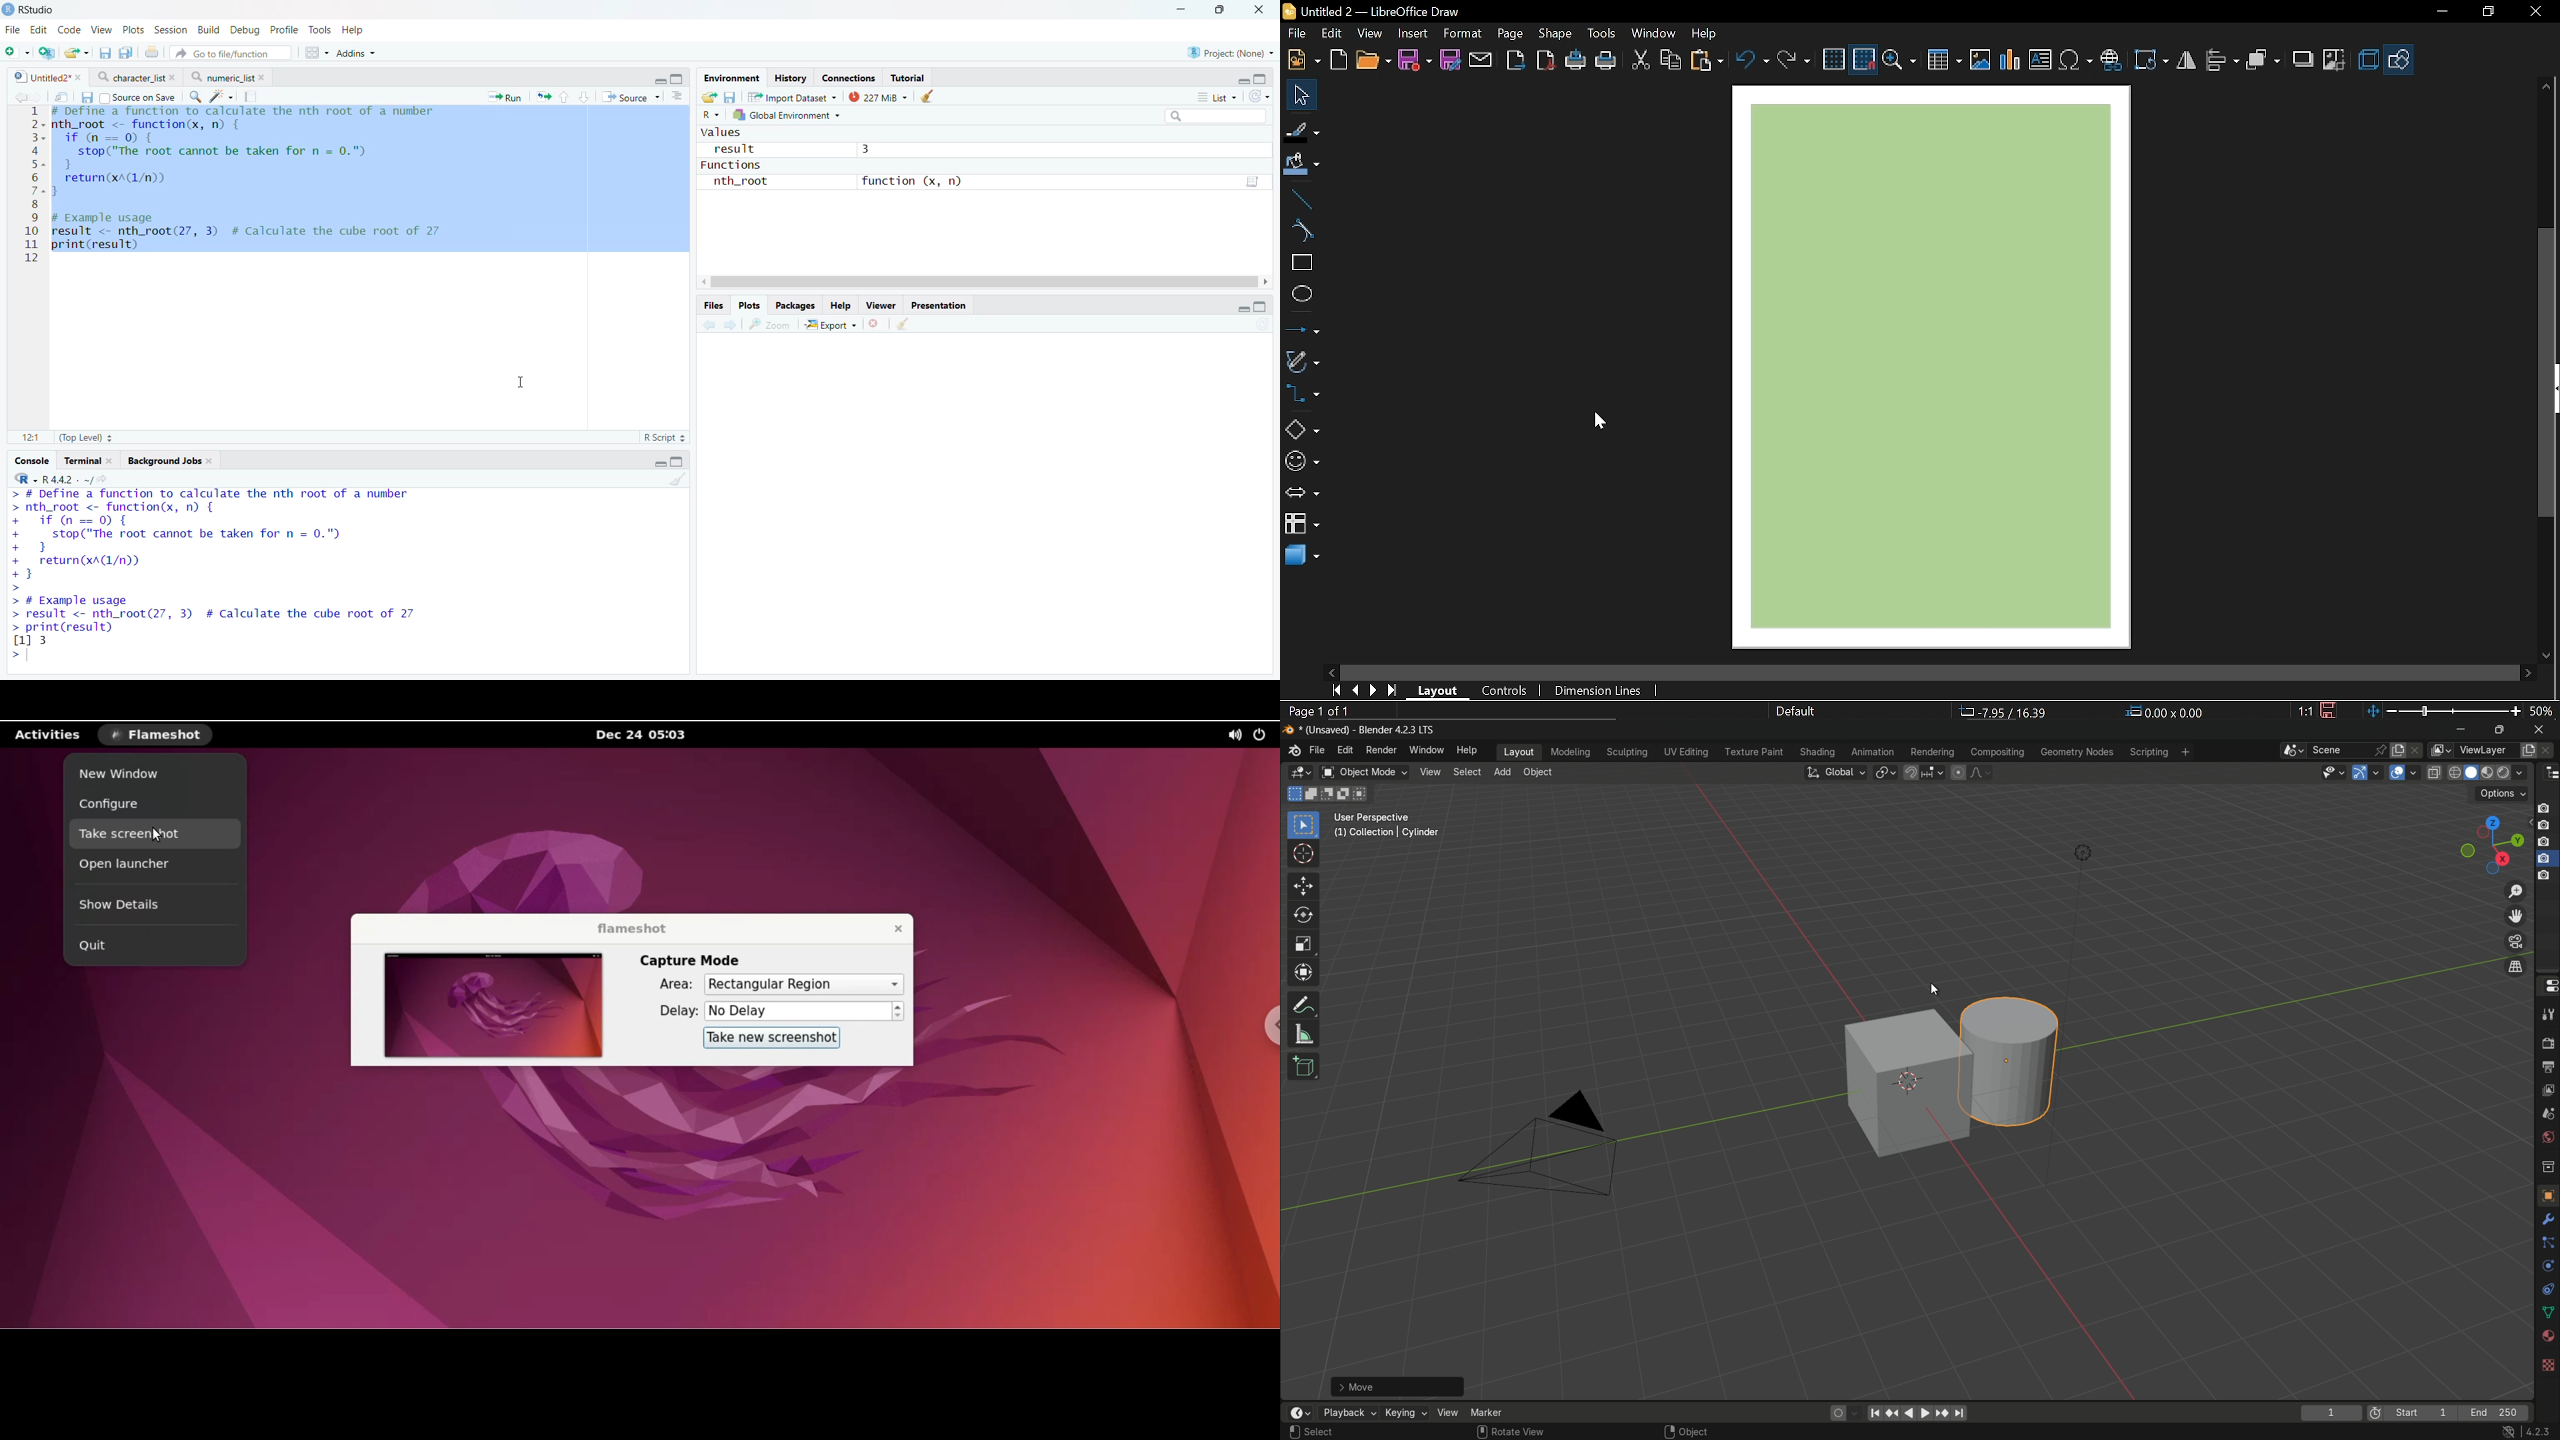  What do you see at coordinates (1345, 751) in the screenshot?
I see `edit menu` at bounding box center [1345, 751].